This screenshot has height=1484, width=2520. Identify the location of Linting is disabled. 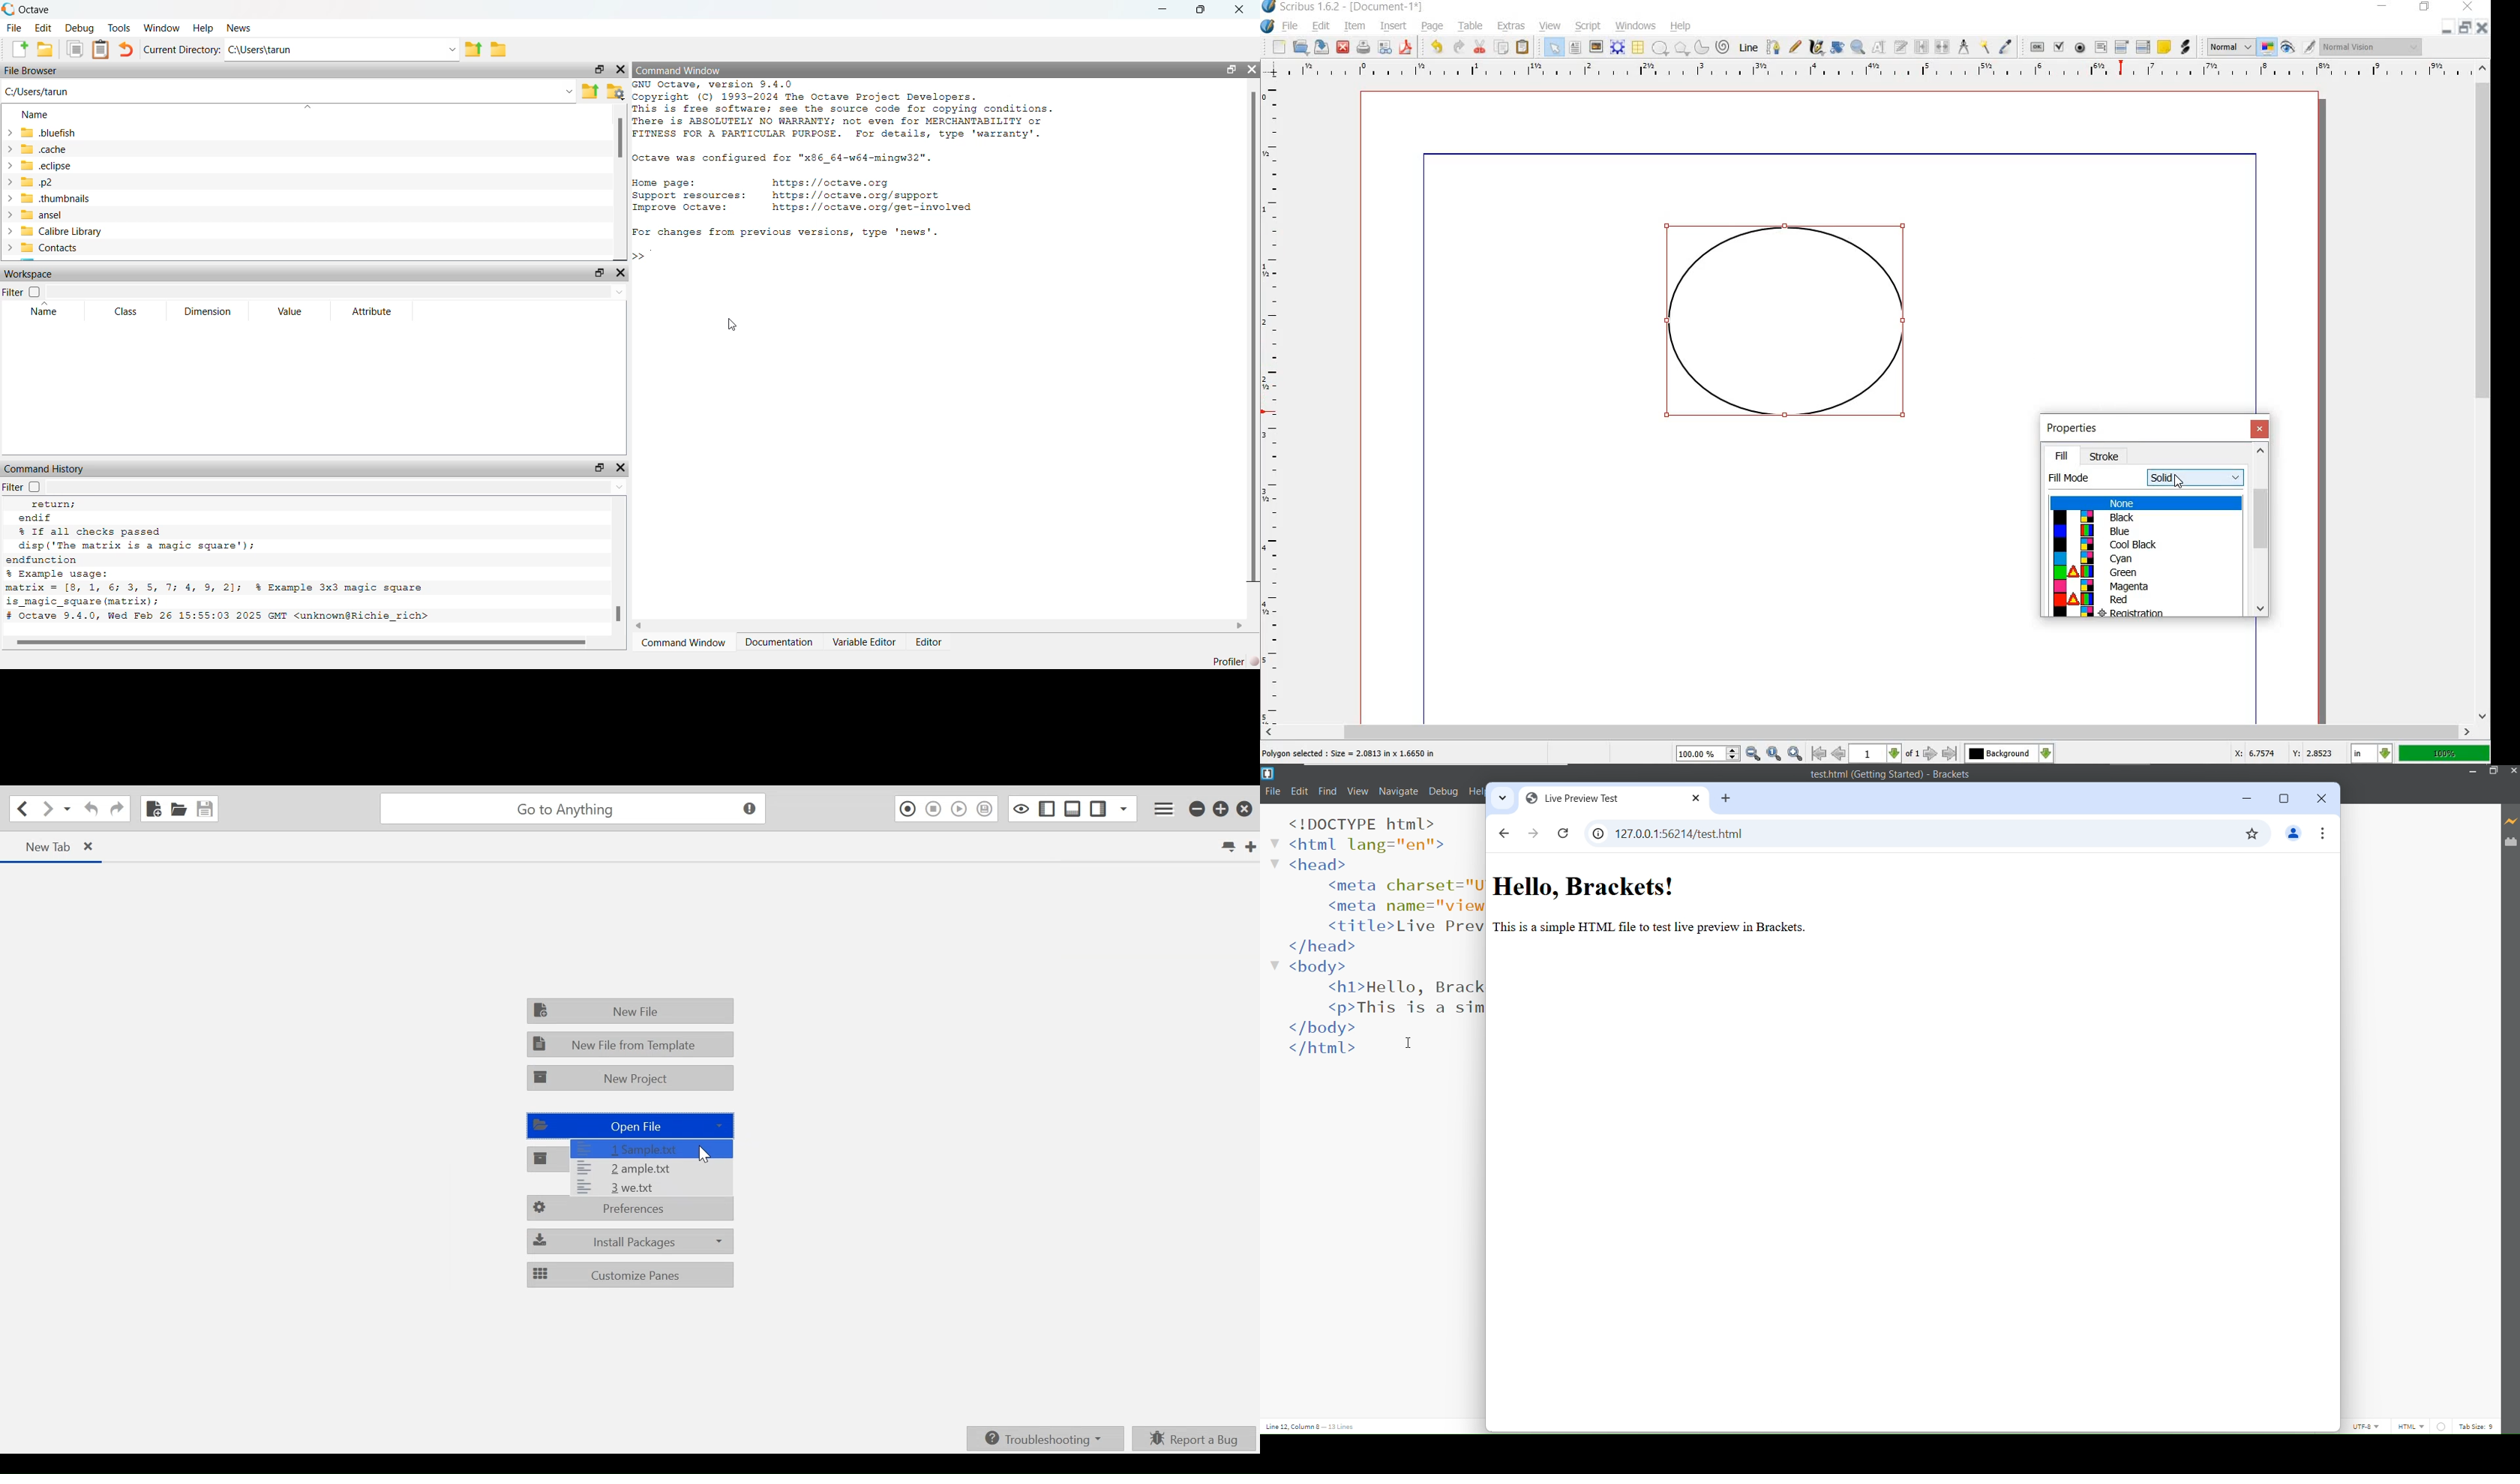
(2441, 1426).